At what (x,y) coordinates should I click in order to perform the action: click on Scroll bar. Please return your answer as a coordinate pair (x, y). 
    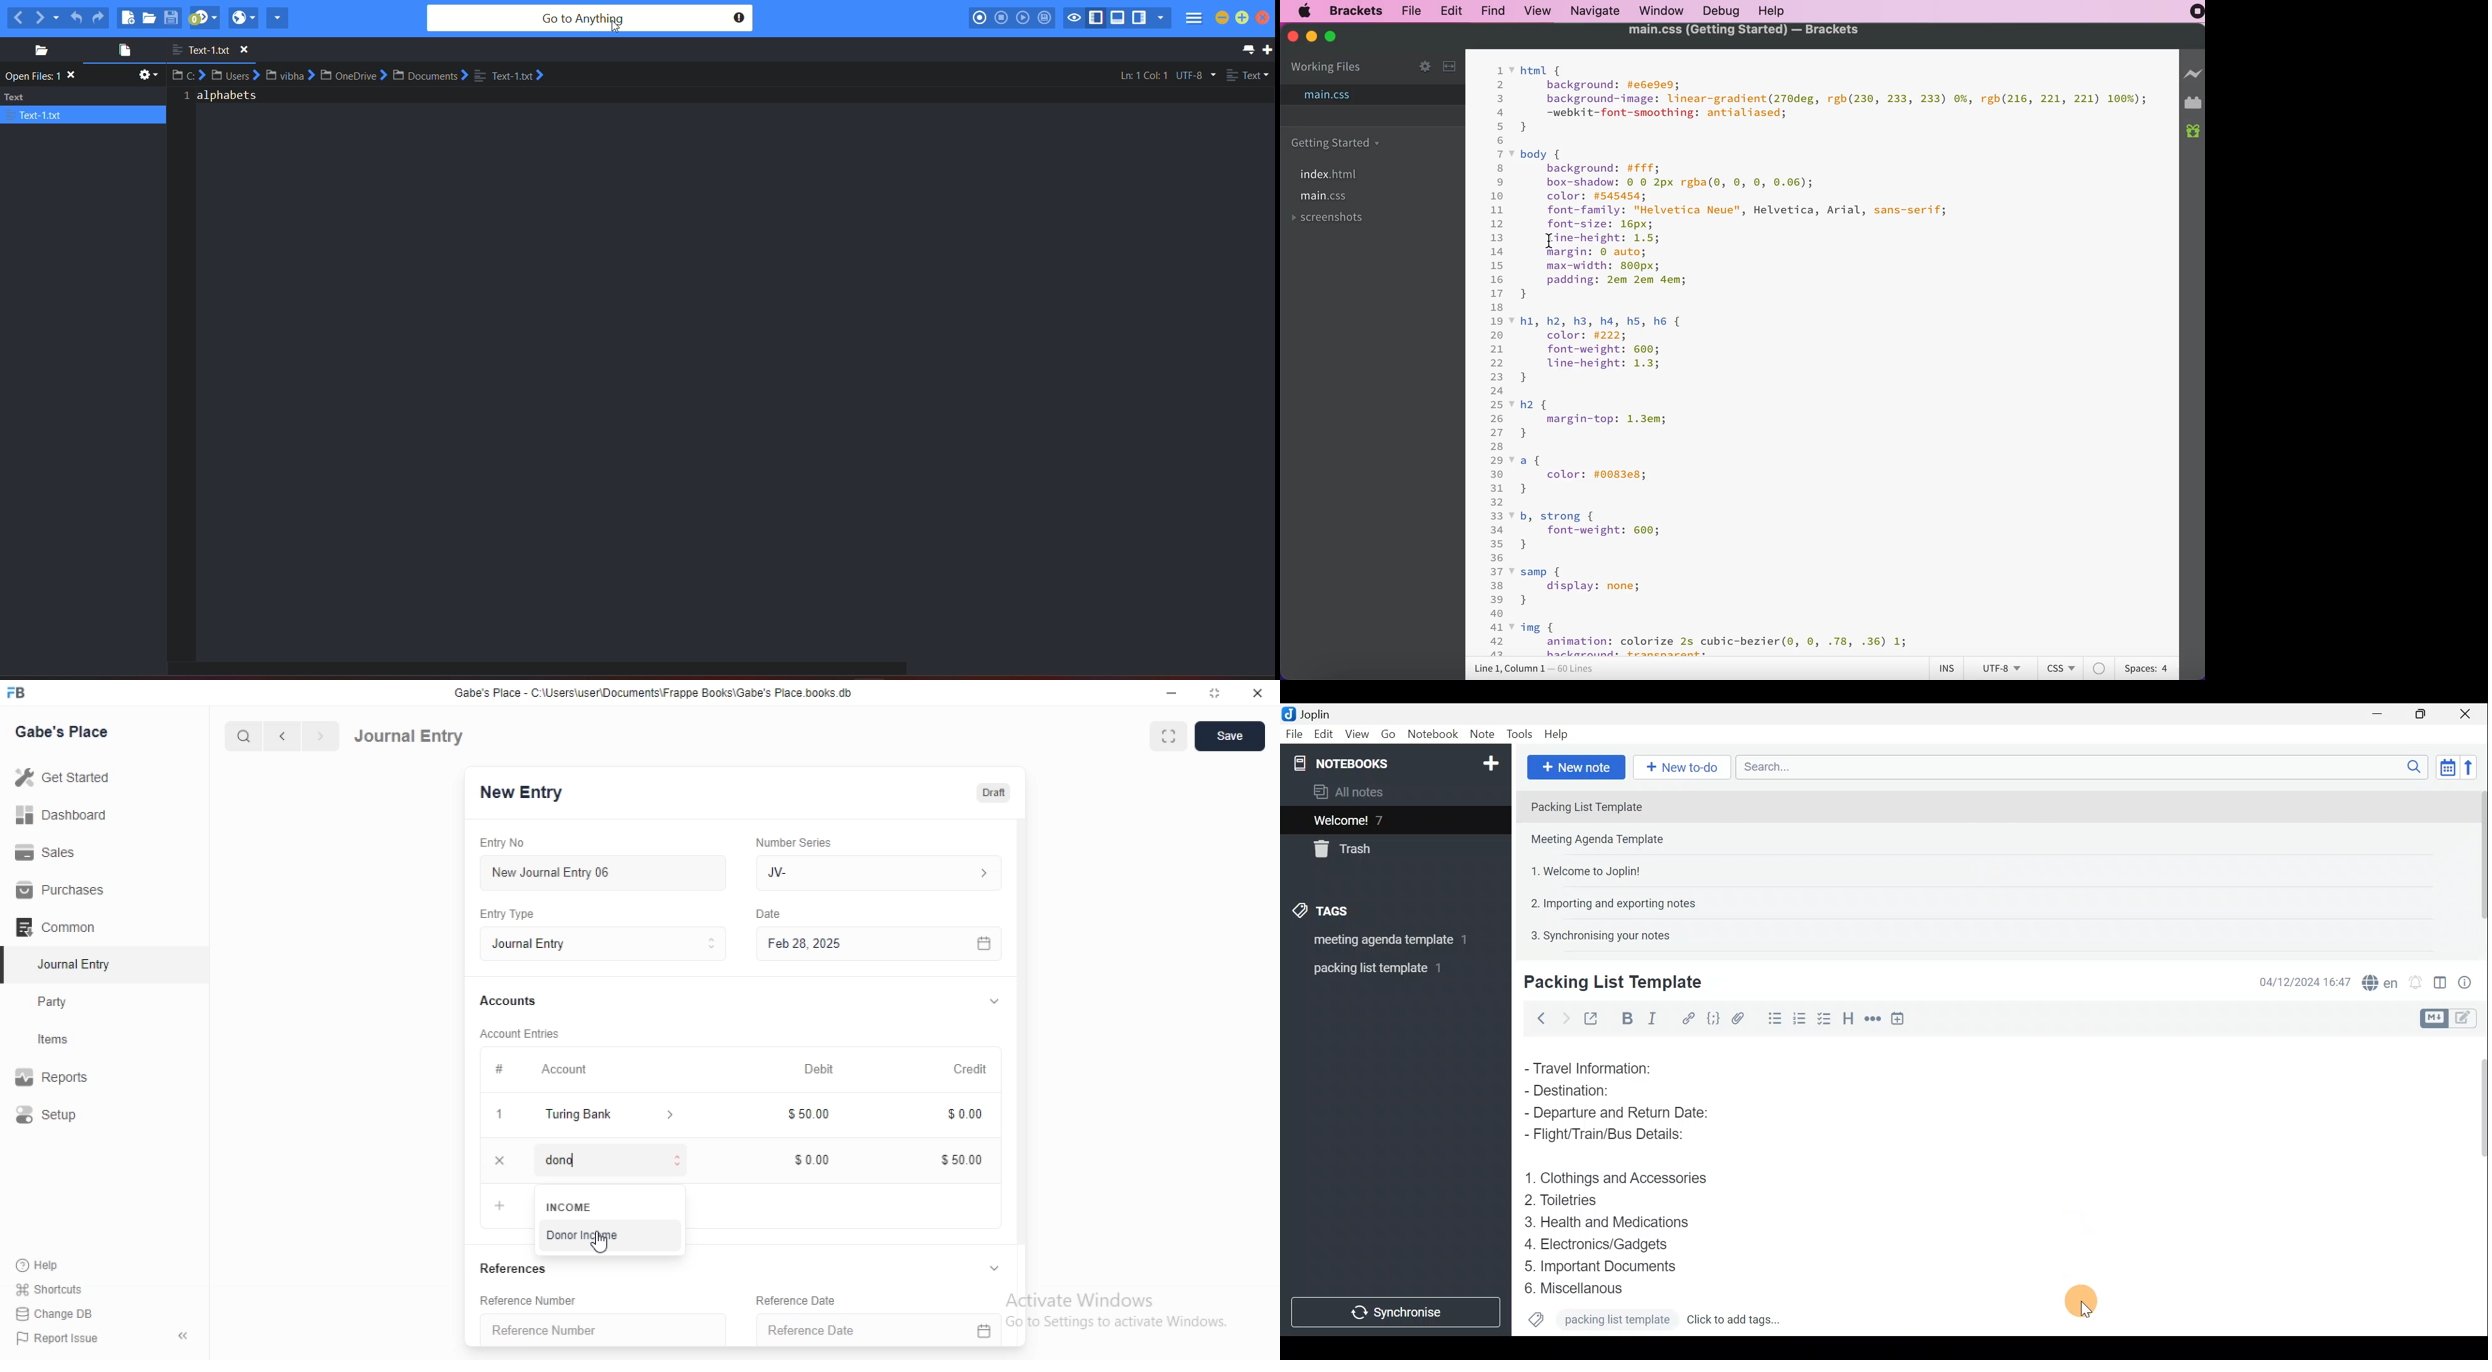
    Looking at the image, I should click on (2477, 864).